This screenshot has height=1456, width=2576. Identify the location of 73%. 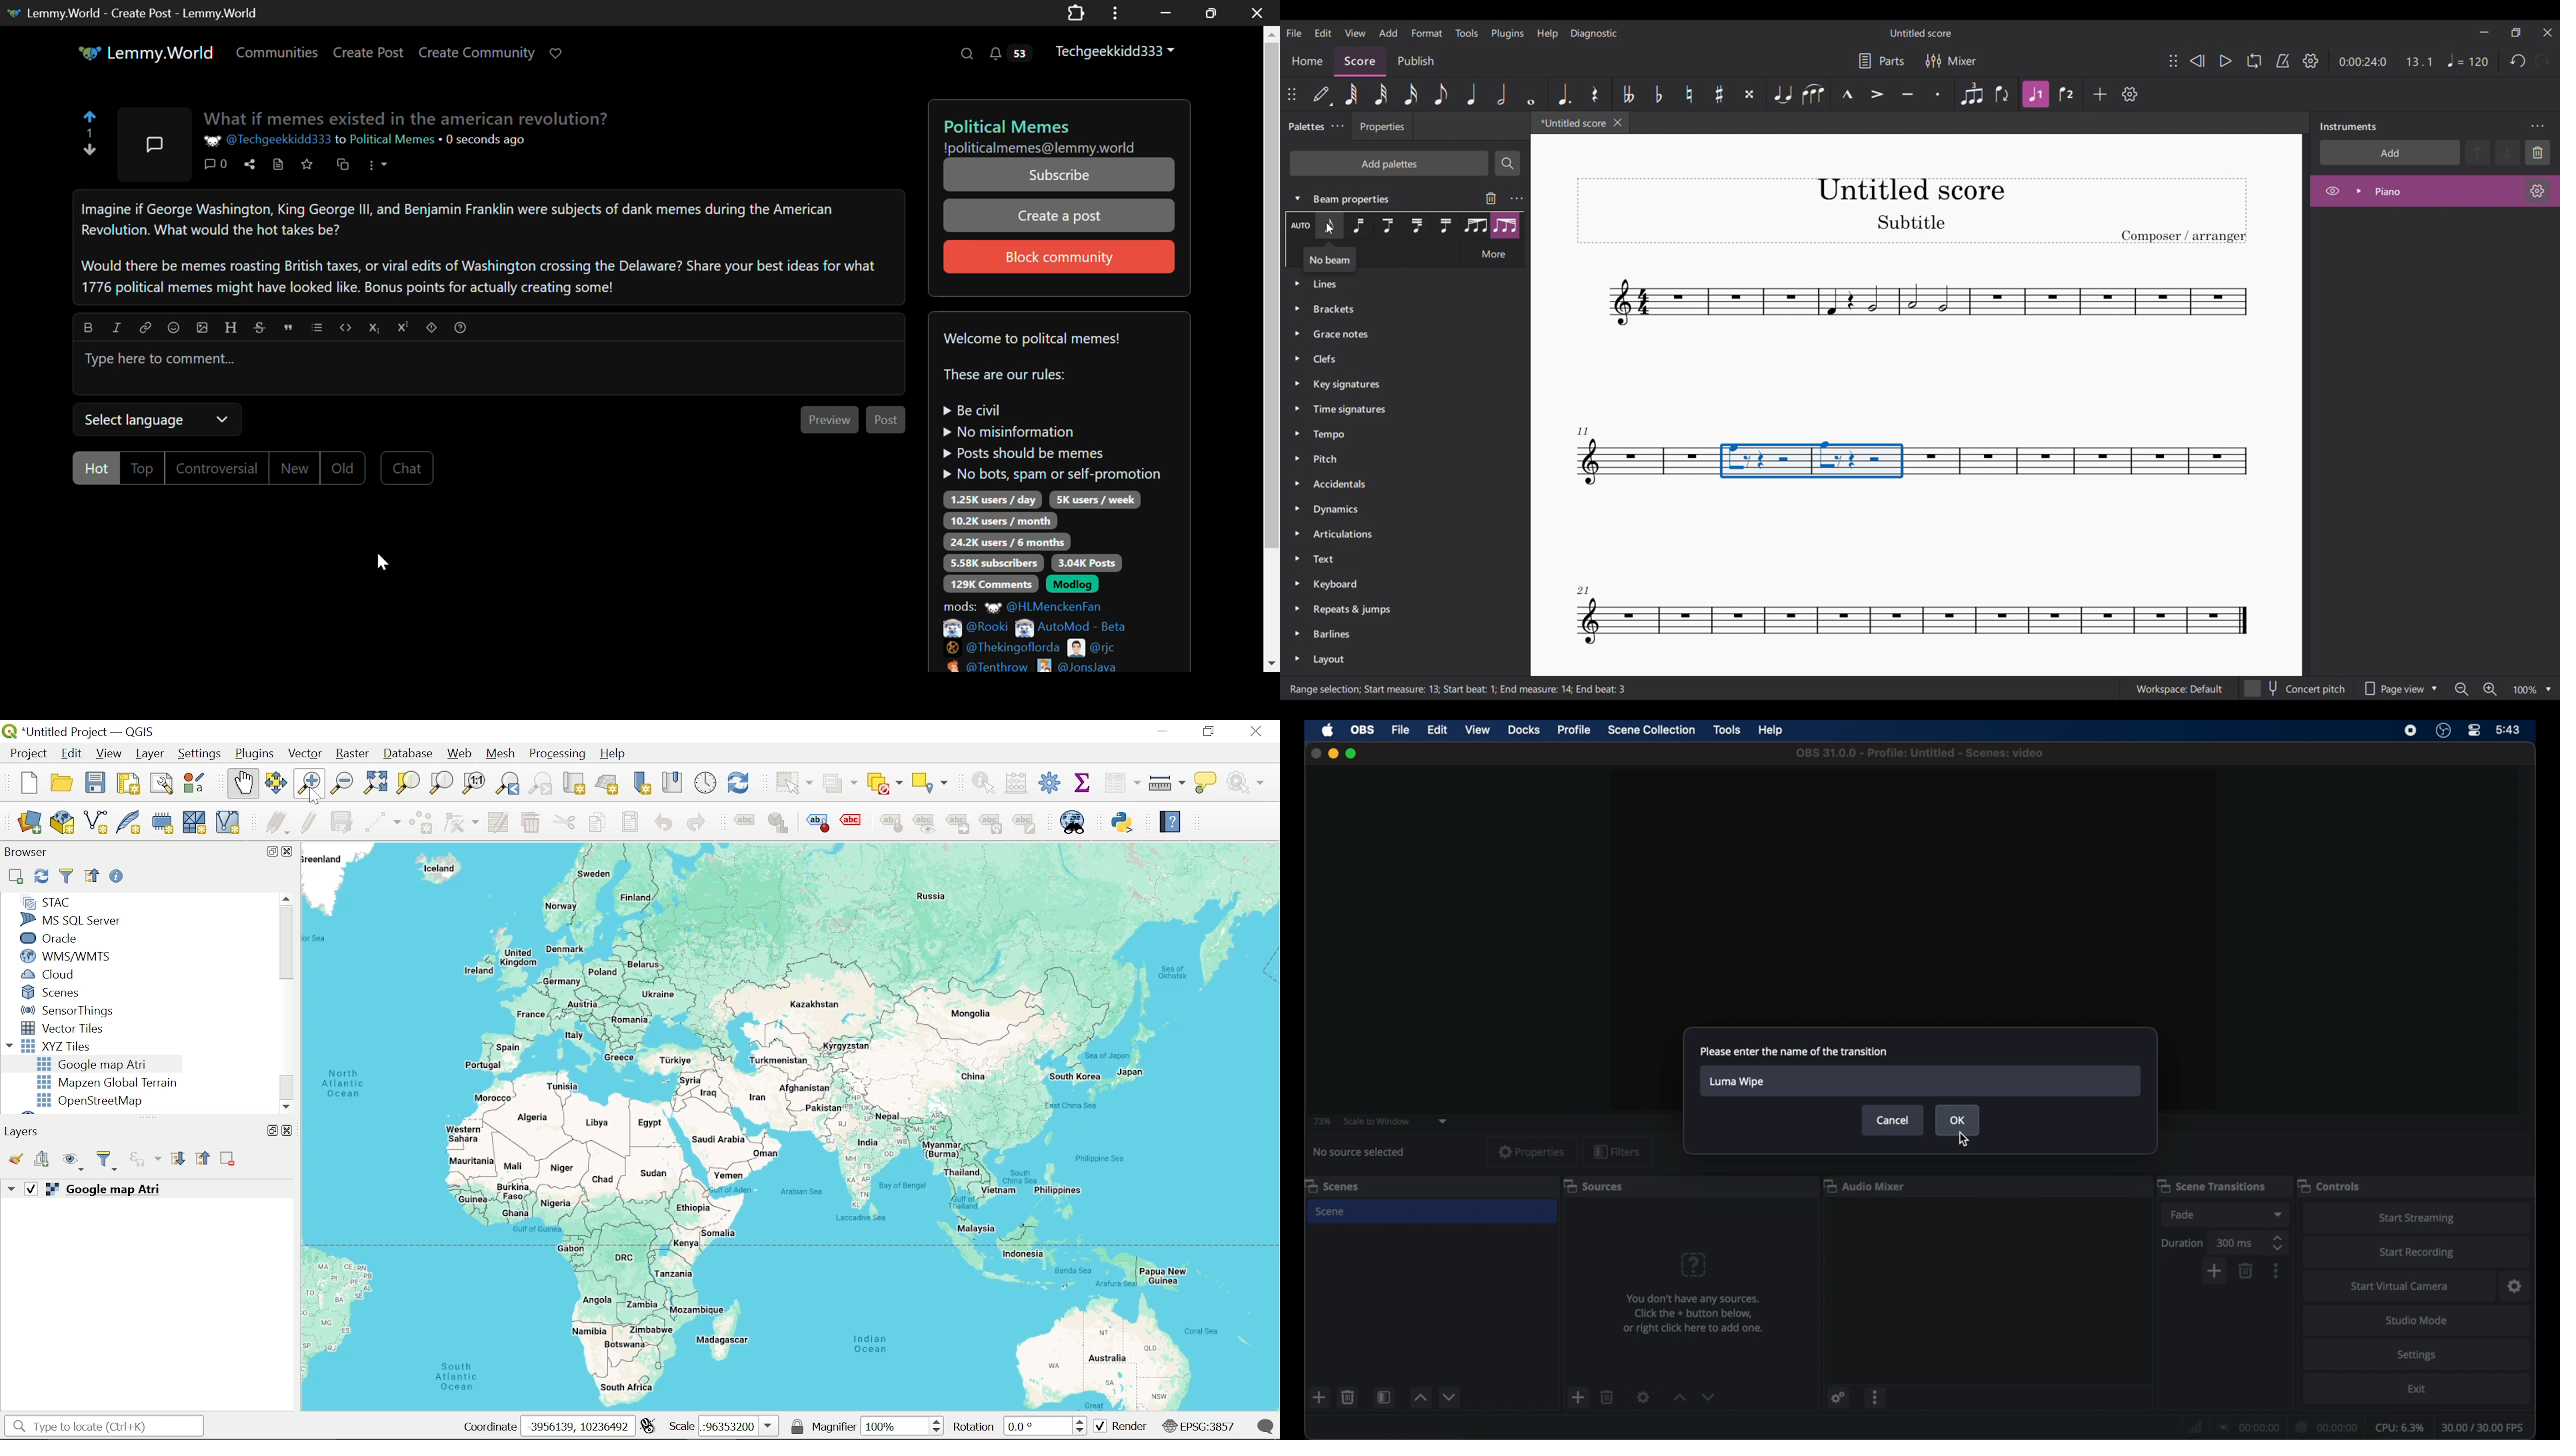
(1321, 1121).